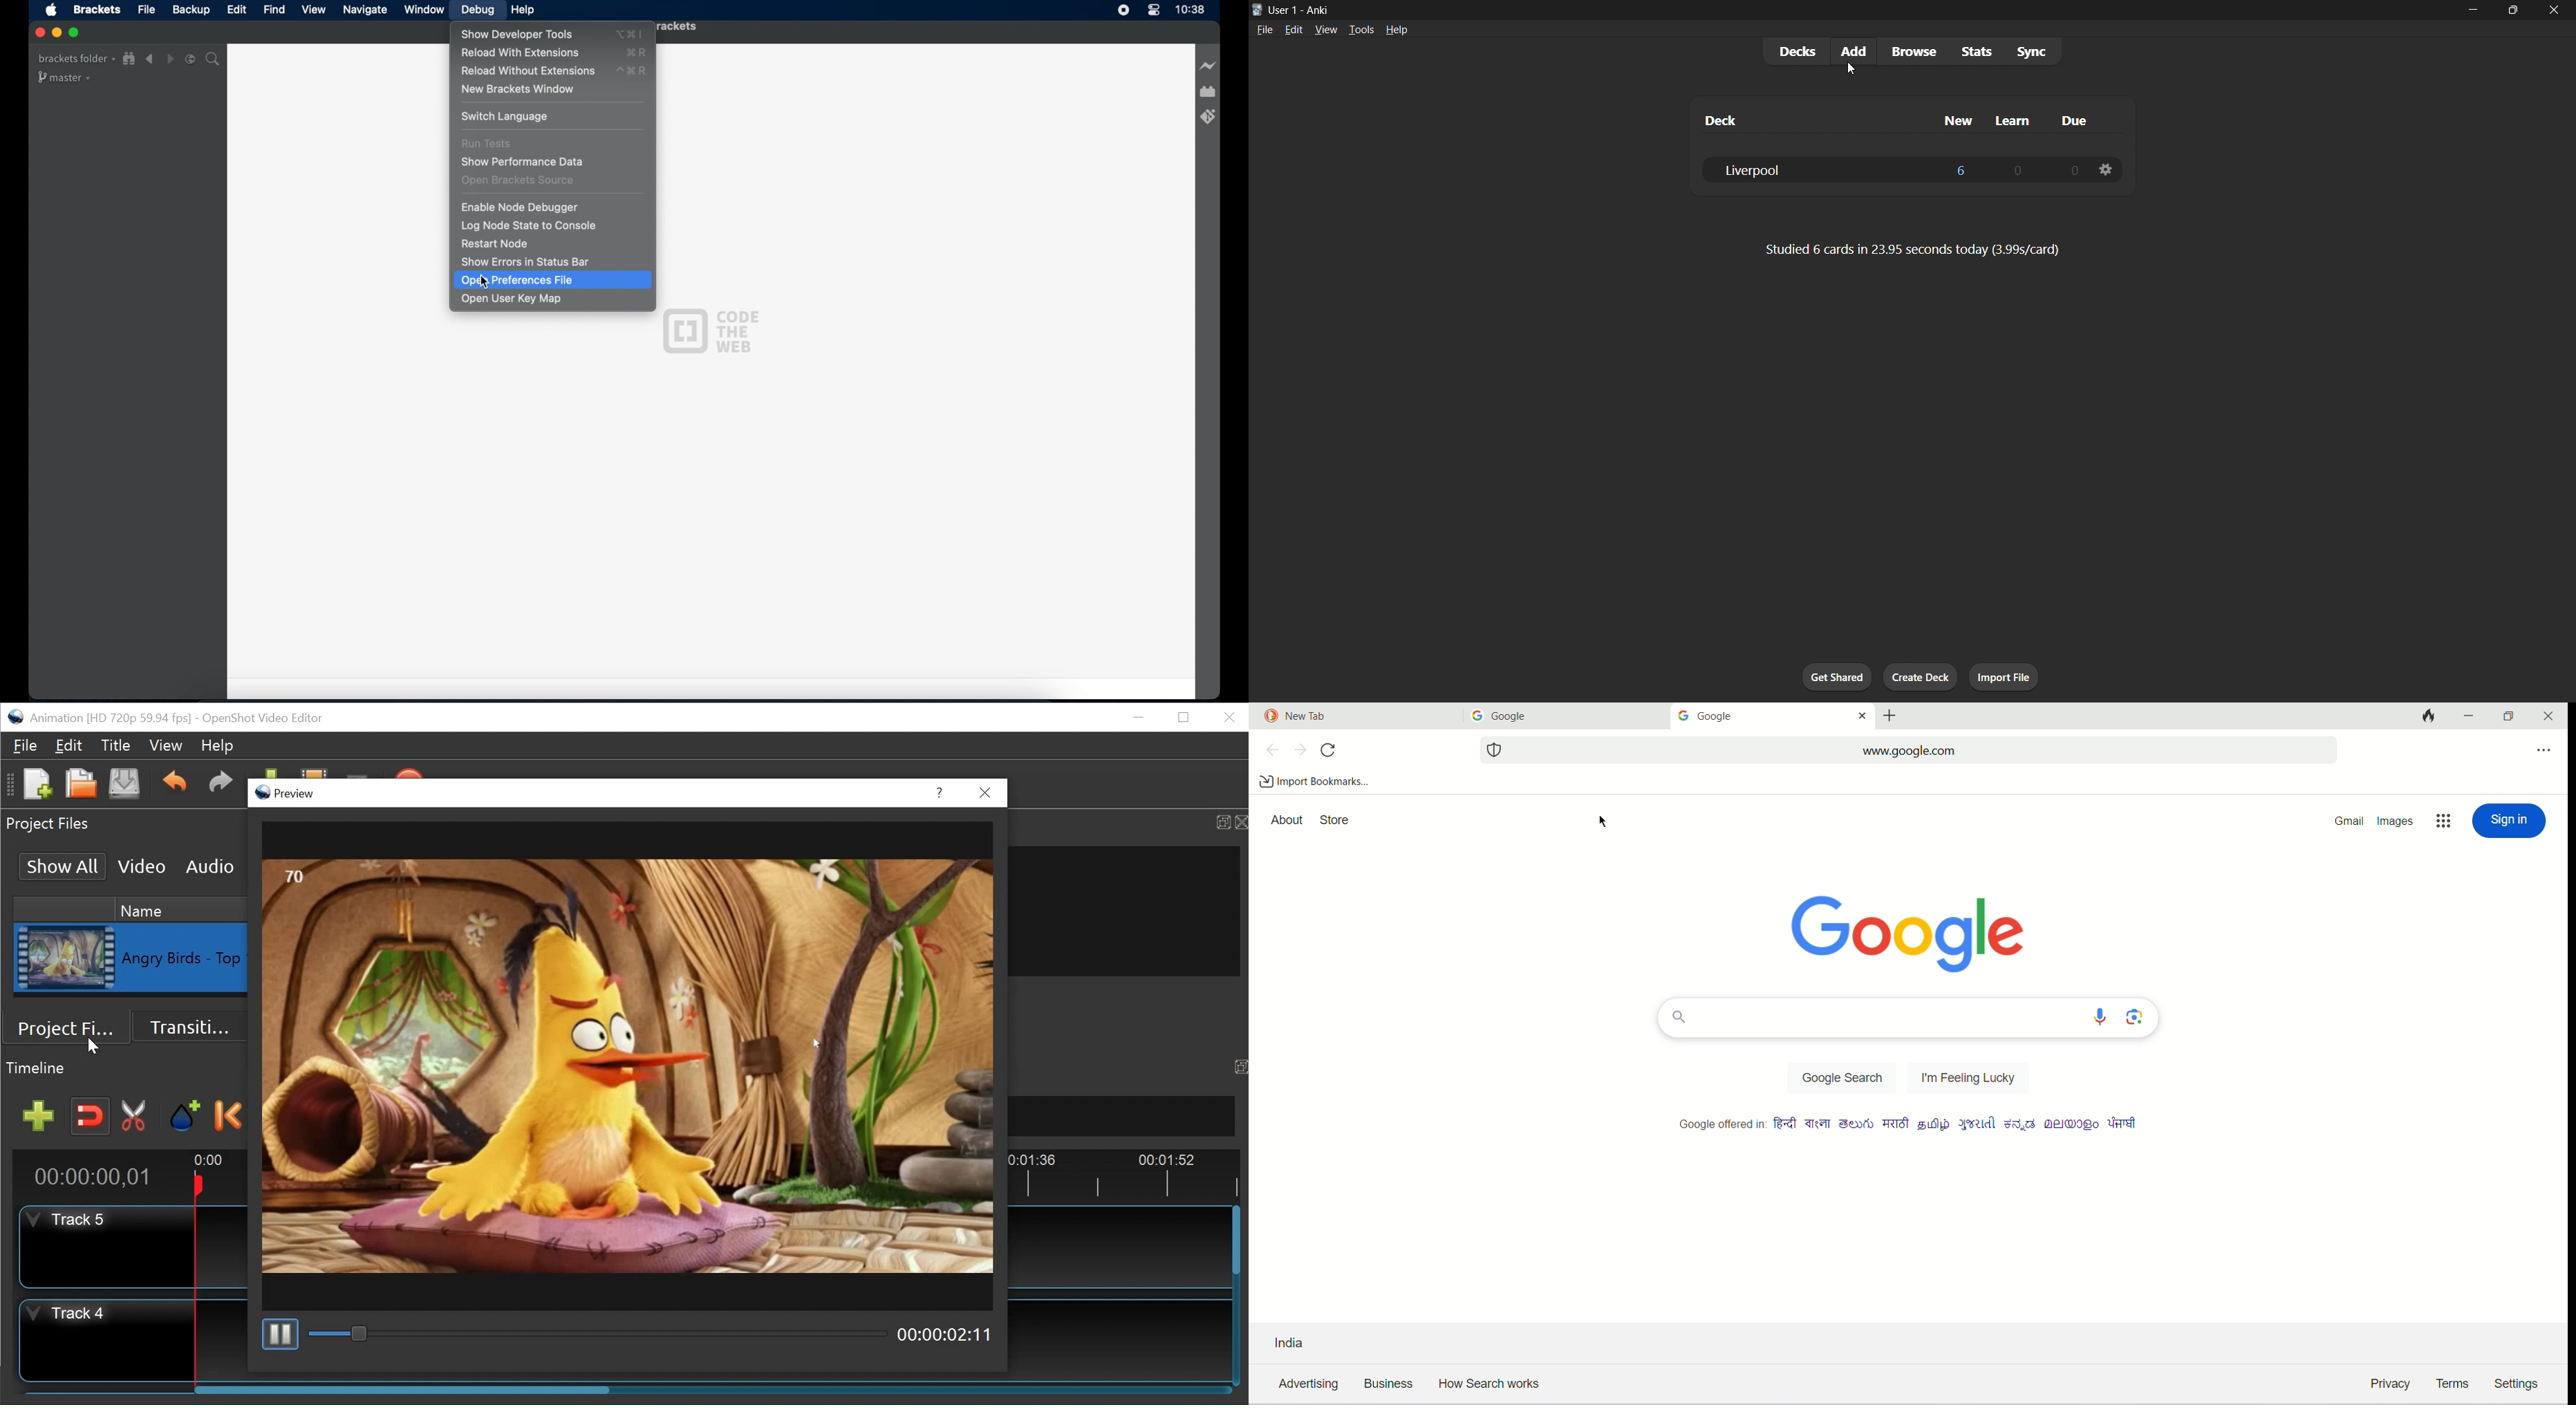  I want to click on reload with extensions shortcut, so click(636, 53).